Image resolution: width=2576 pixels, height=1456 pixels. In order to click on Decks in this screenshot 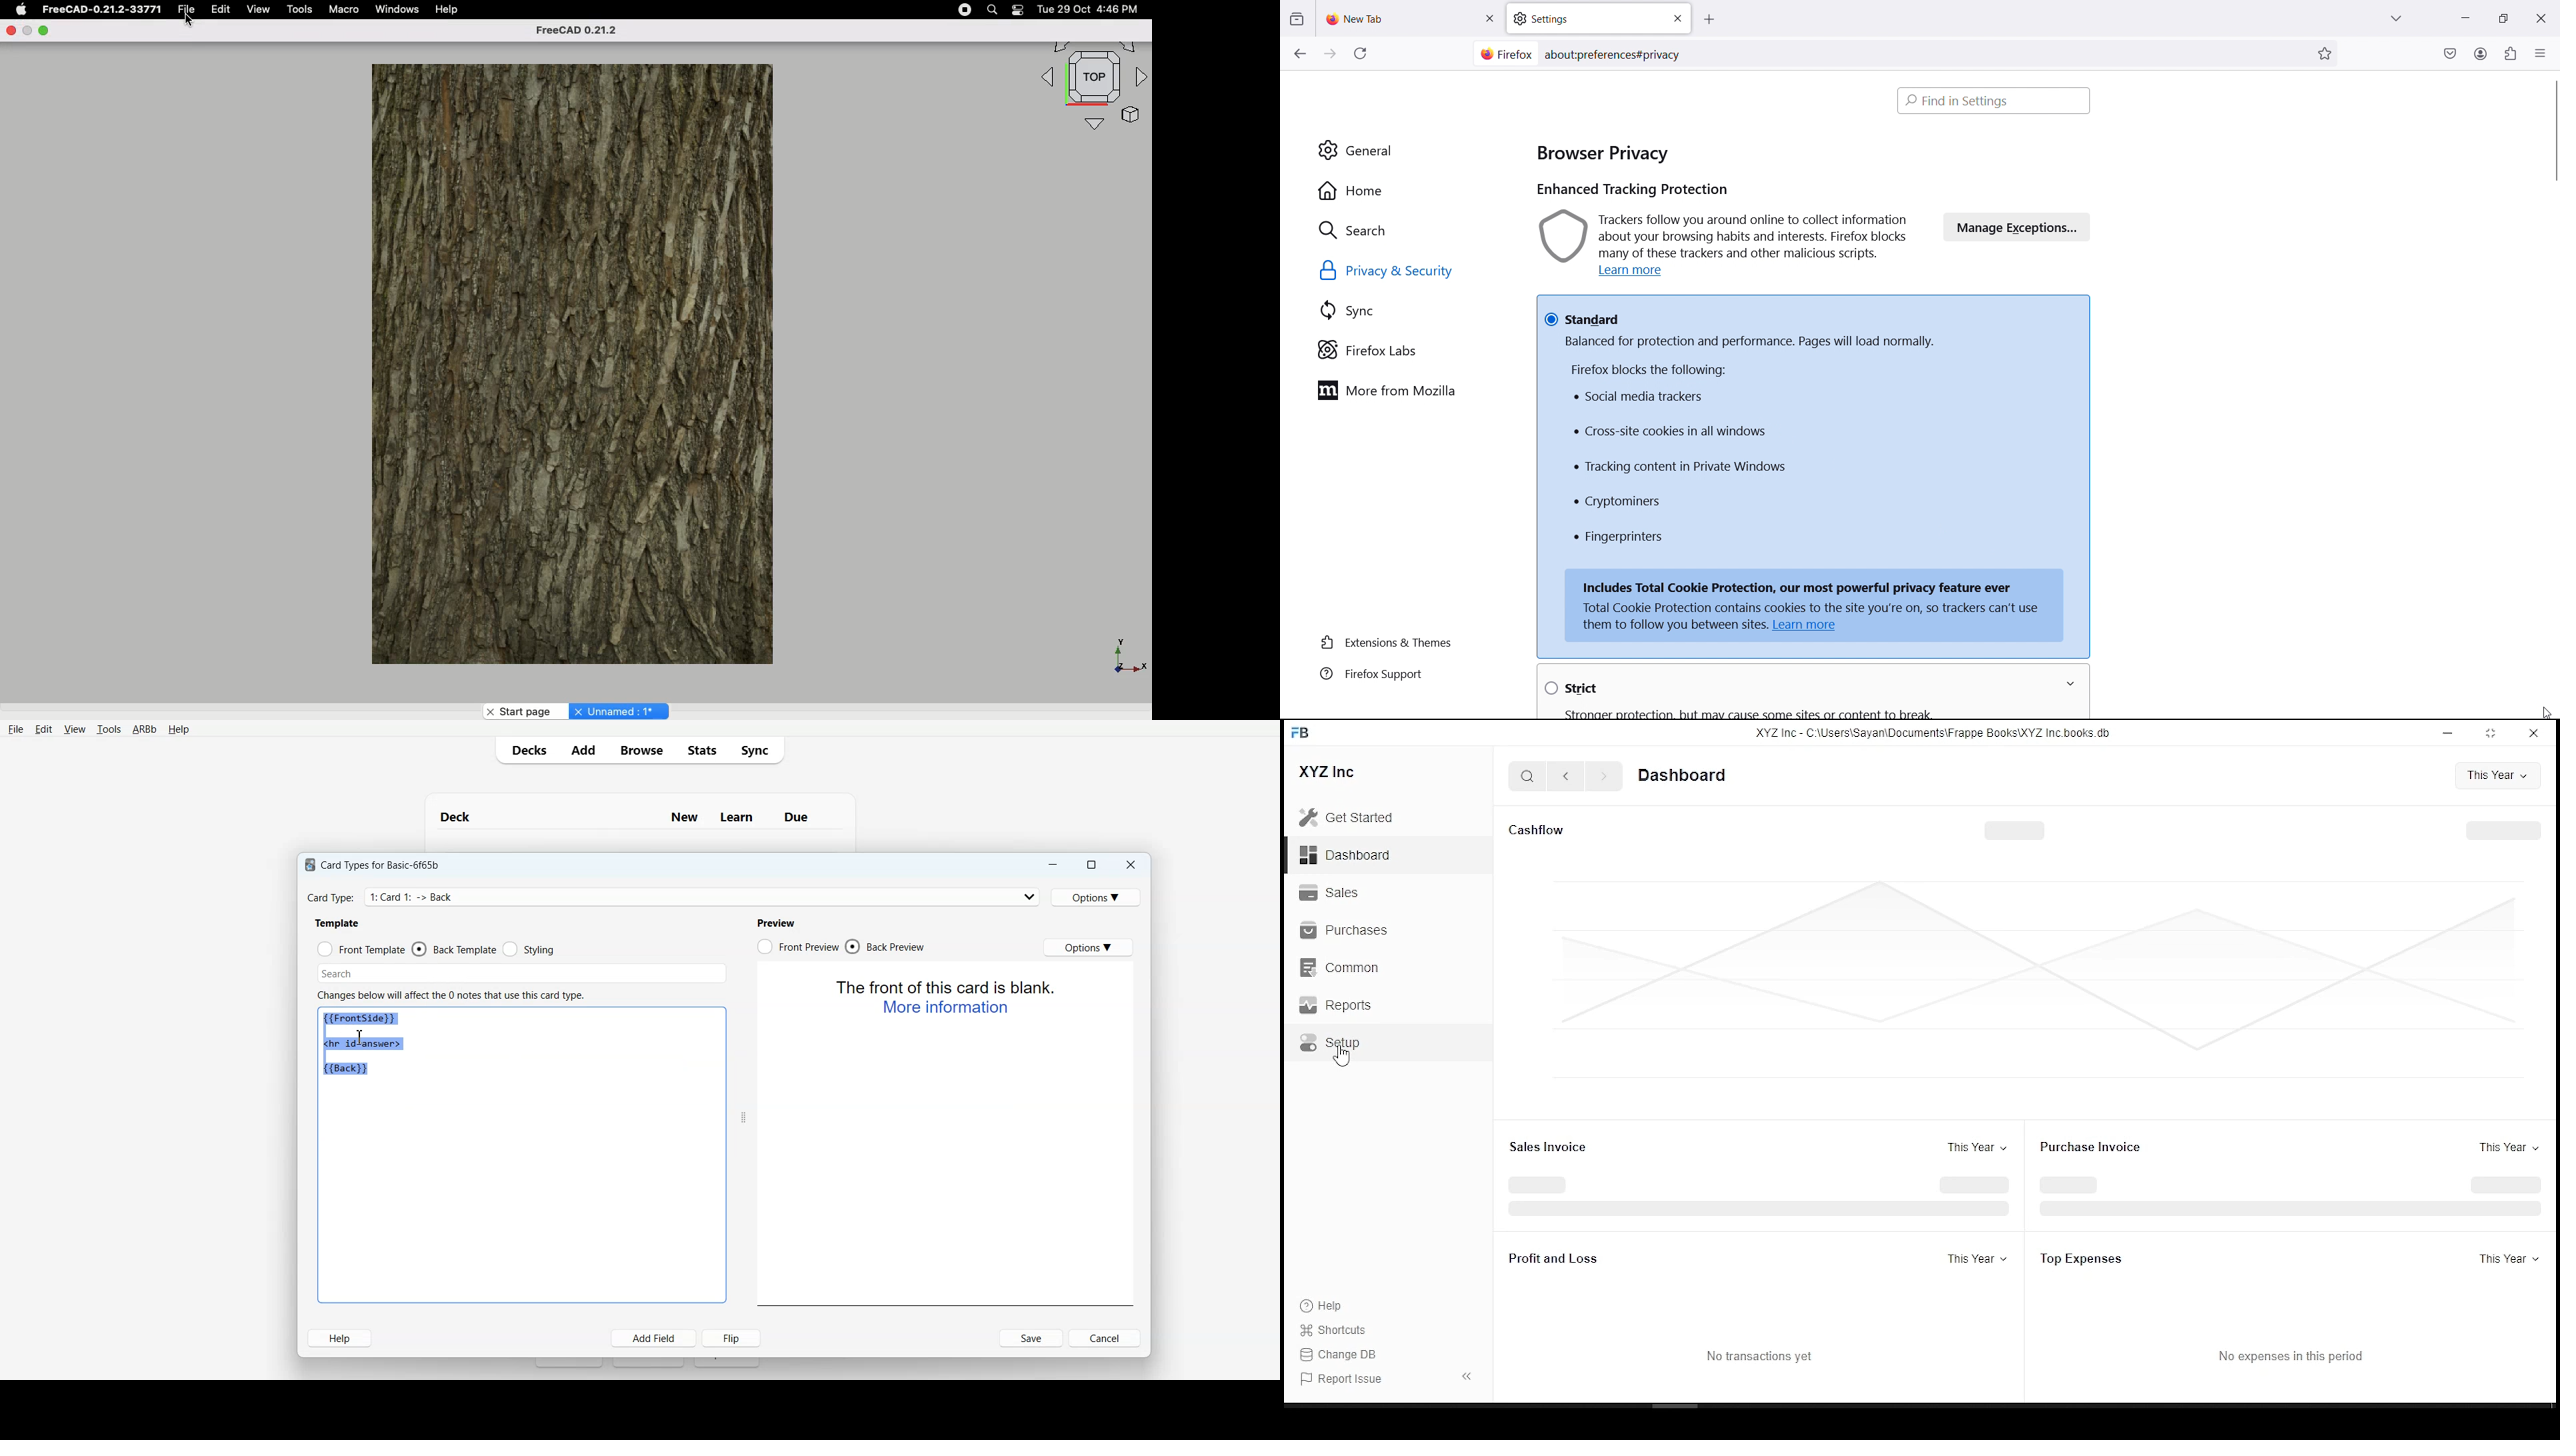, I will do `click(526, 750)`.